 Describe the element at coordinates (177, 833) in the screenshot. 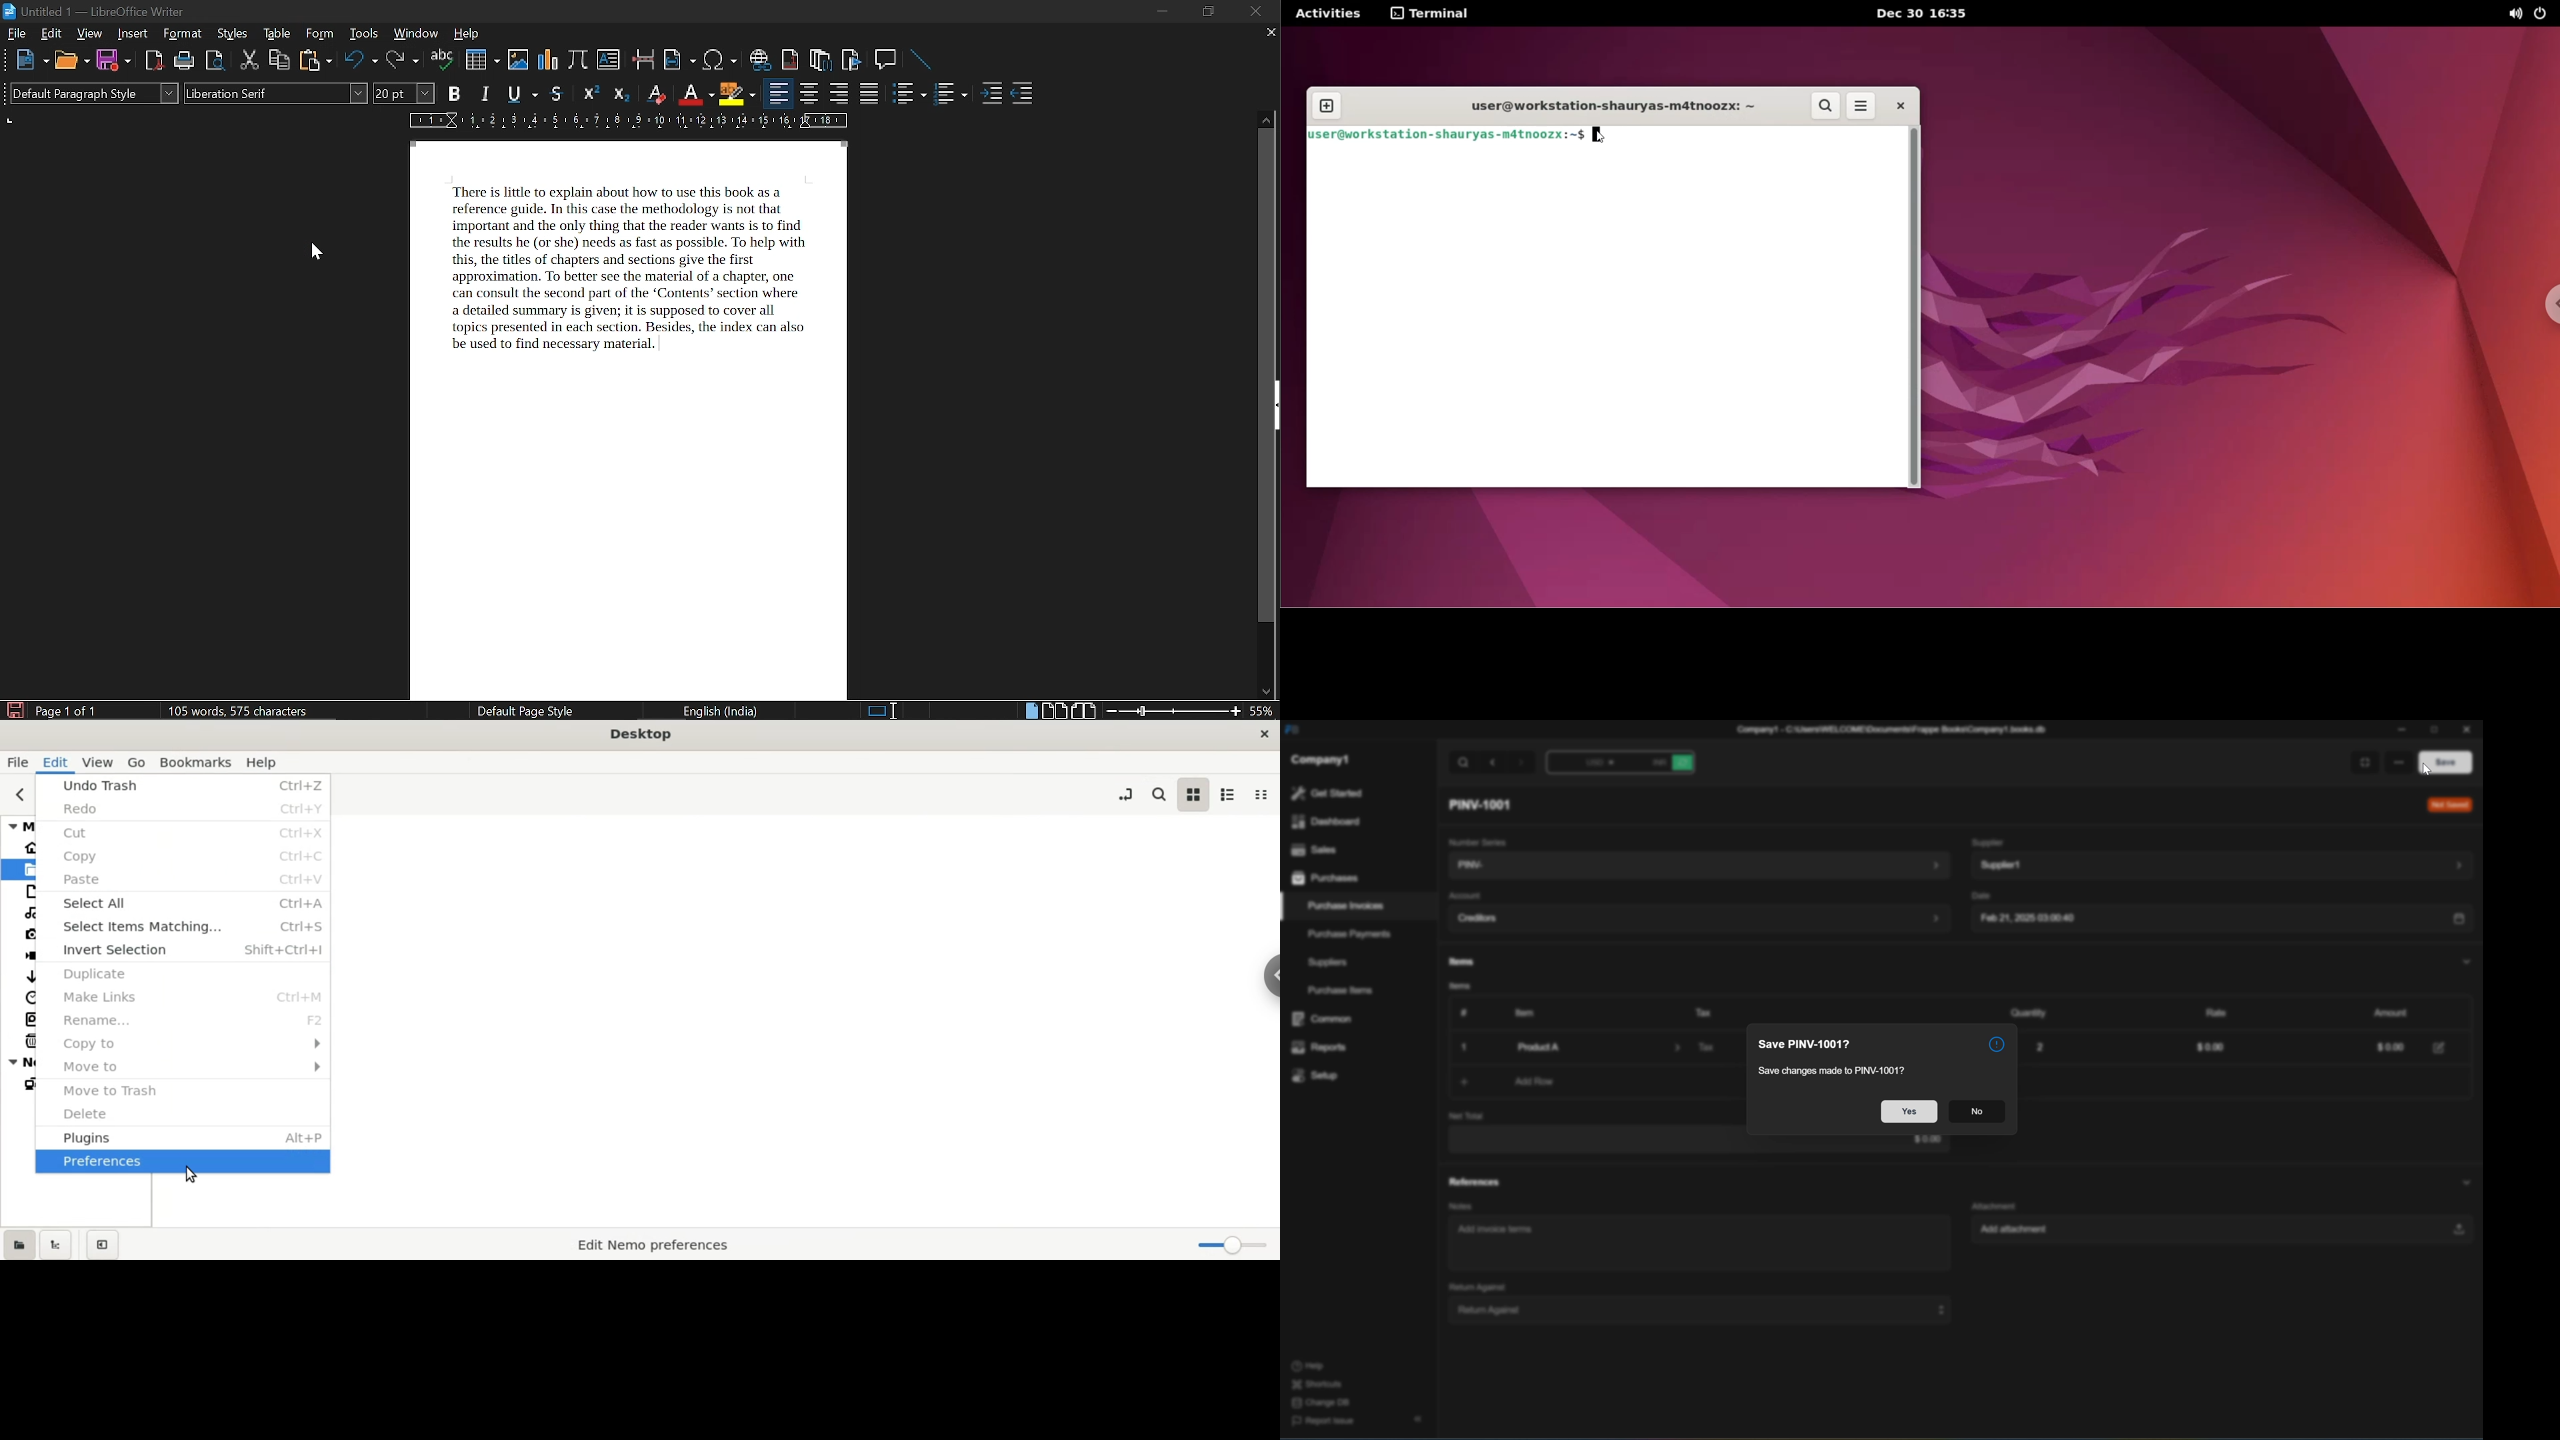

I see `cut` at that location.